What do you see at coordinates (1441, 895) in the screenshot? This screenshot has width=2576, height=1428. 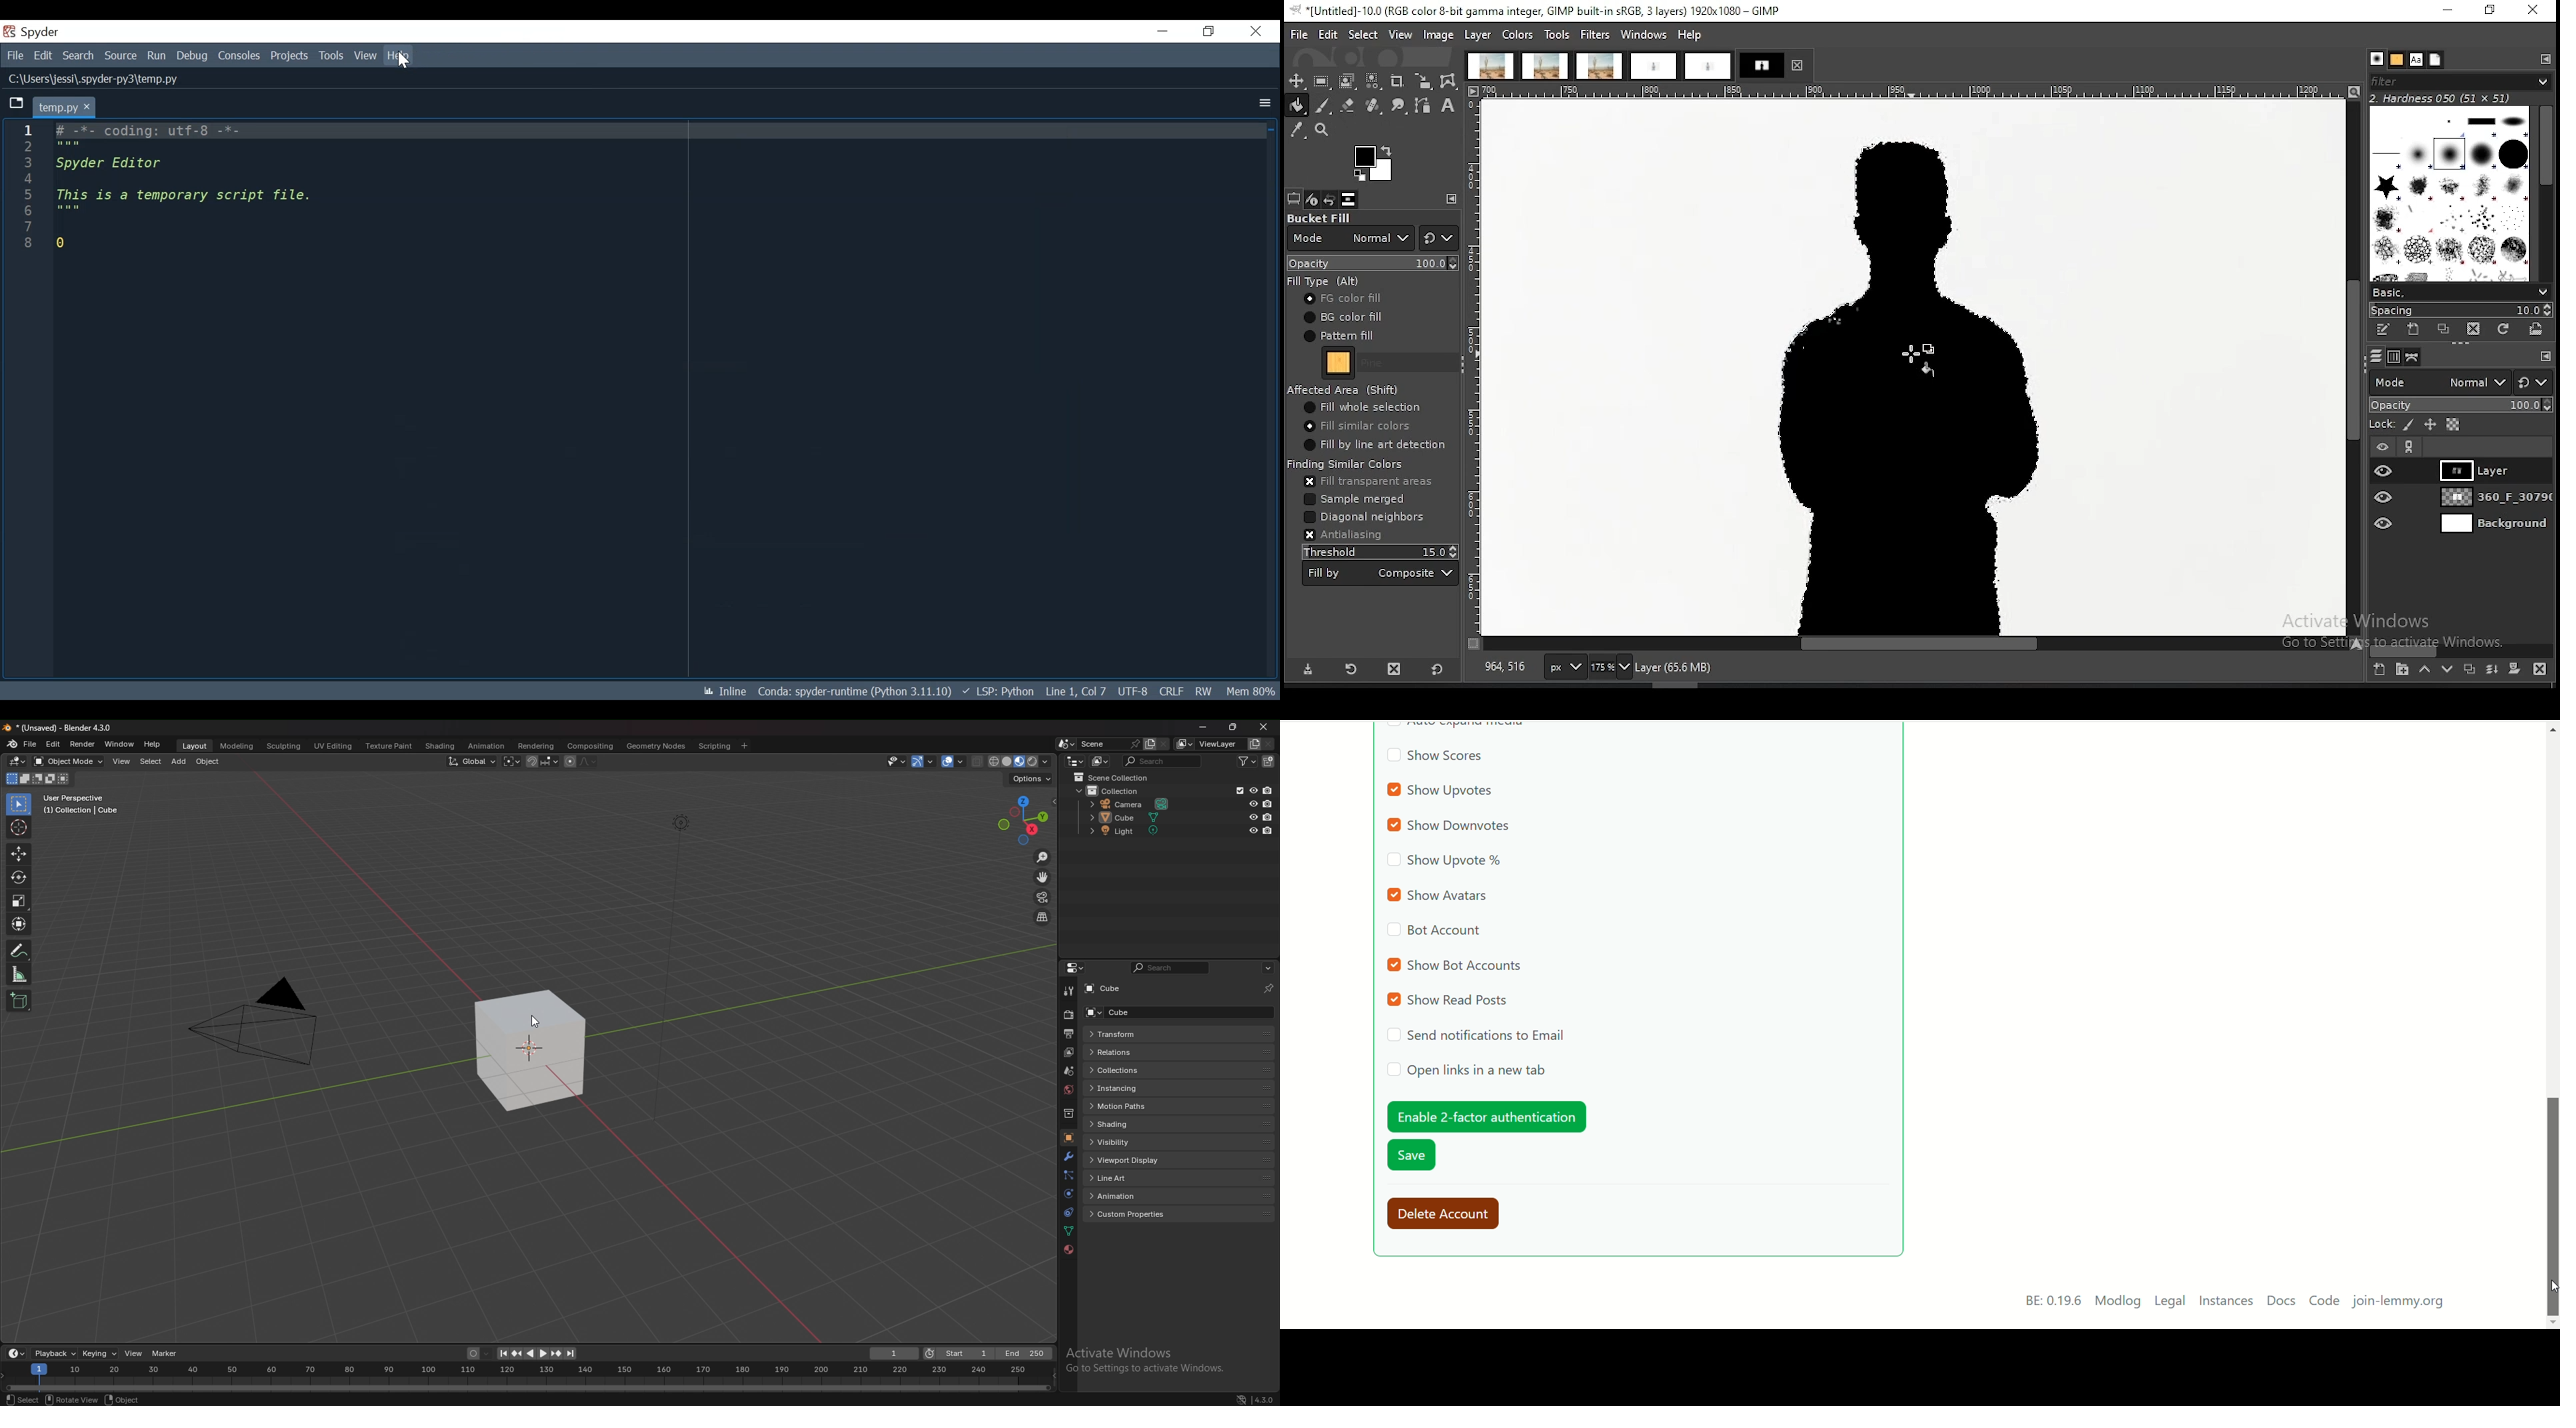 I see `show avatars` at bounding box center [1441, 895].